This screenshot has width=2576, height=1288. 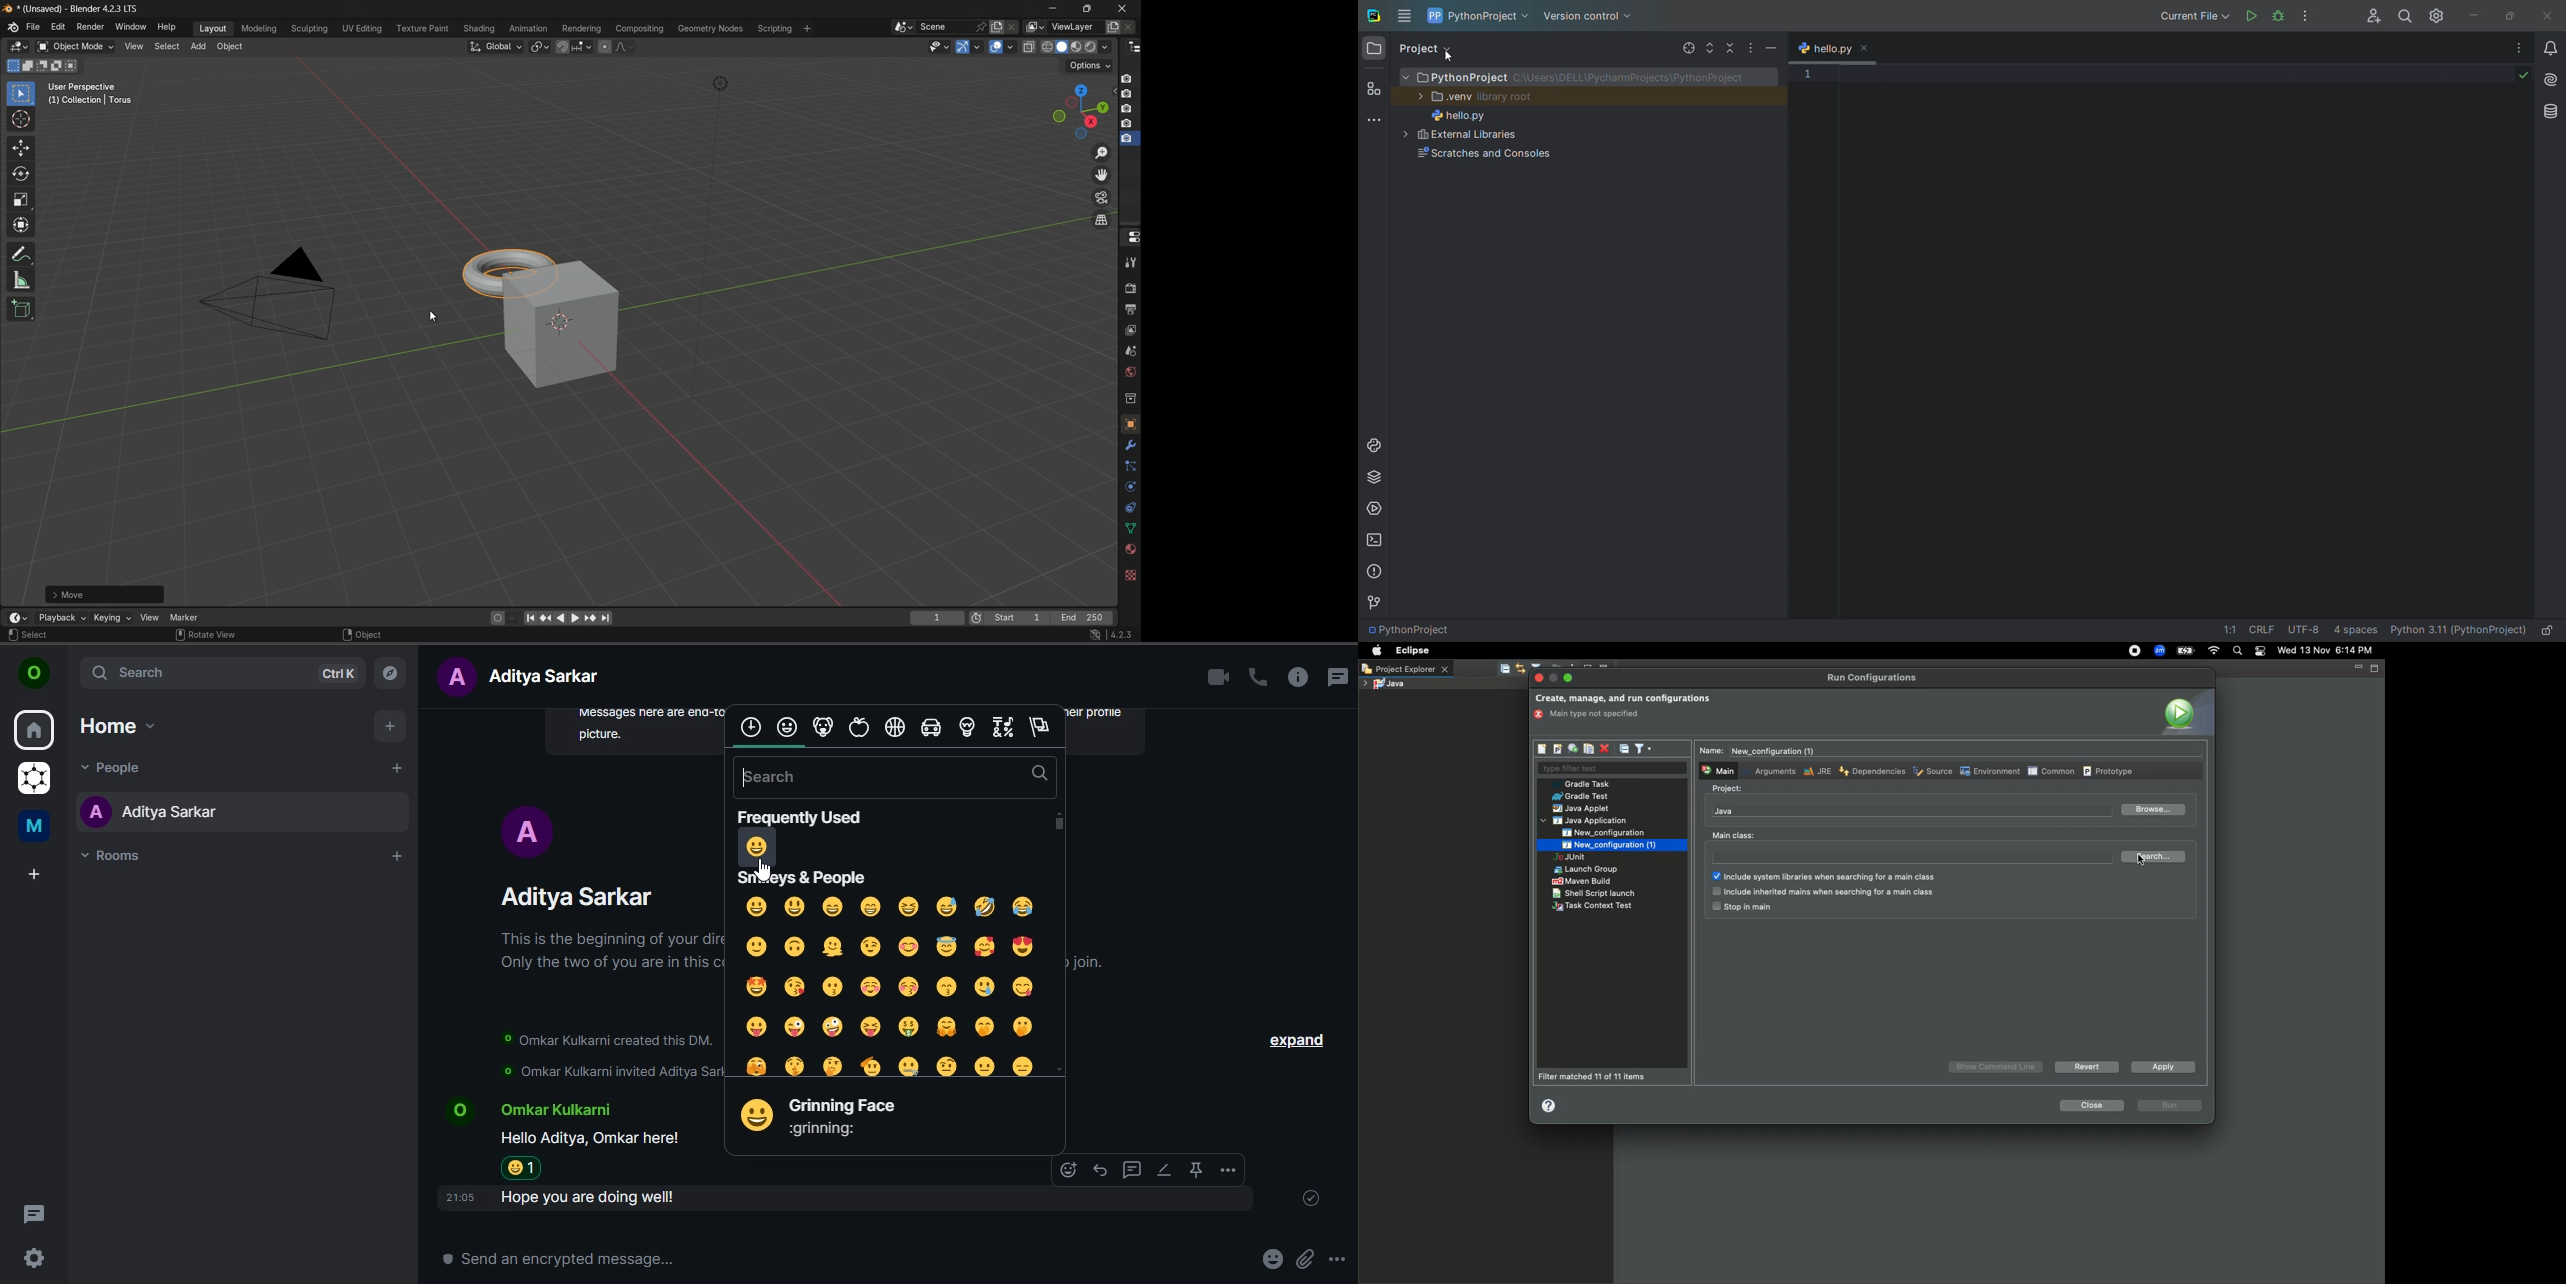 I want to click on message sent, so click(x=1313, y=1200).